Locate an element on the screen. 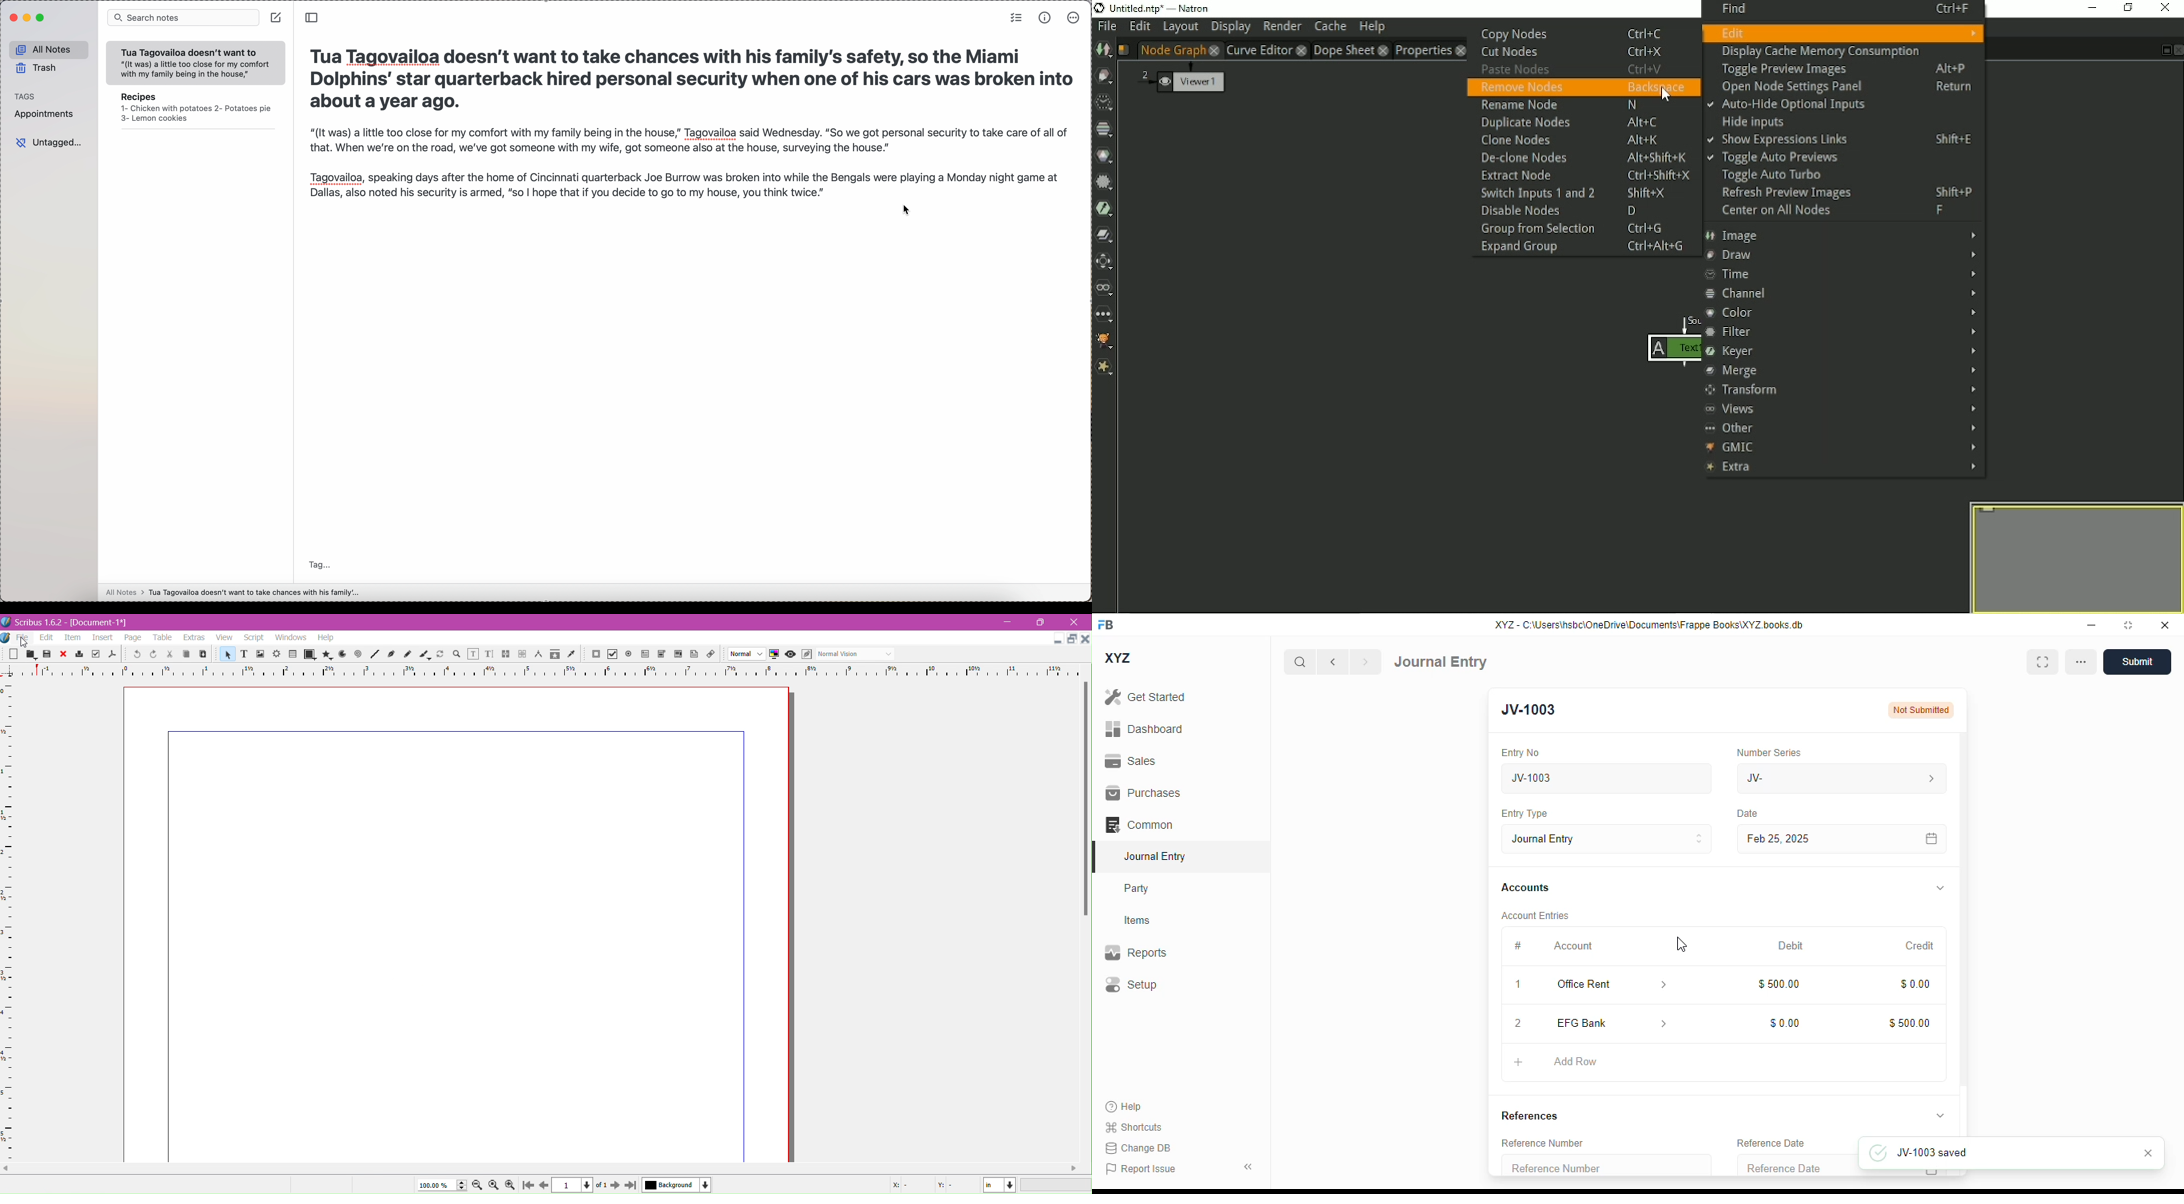  toggle sidebar is located at coordinates (1249, 1167).